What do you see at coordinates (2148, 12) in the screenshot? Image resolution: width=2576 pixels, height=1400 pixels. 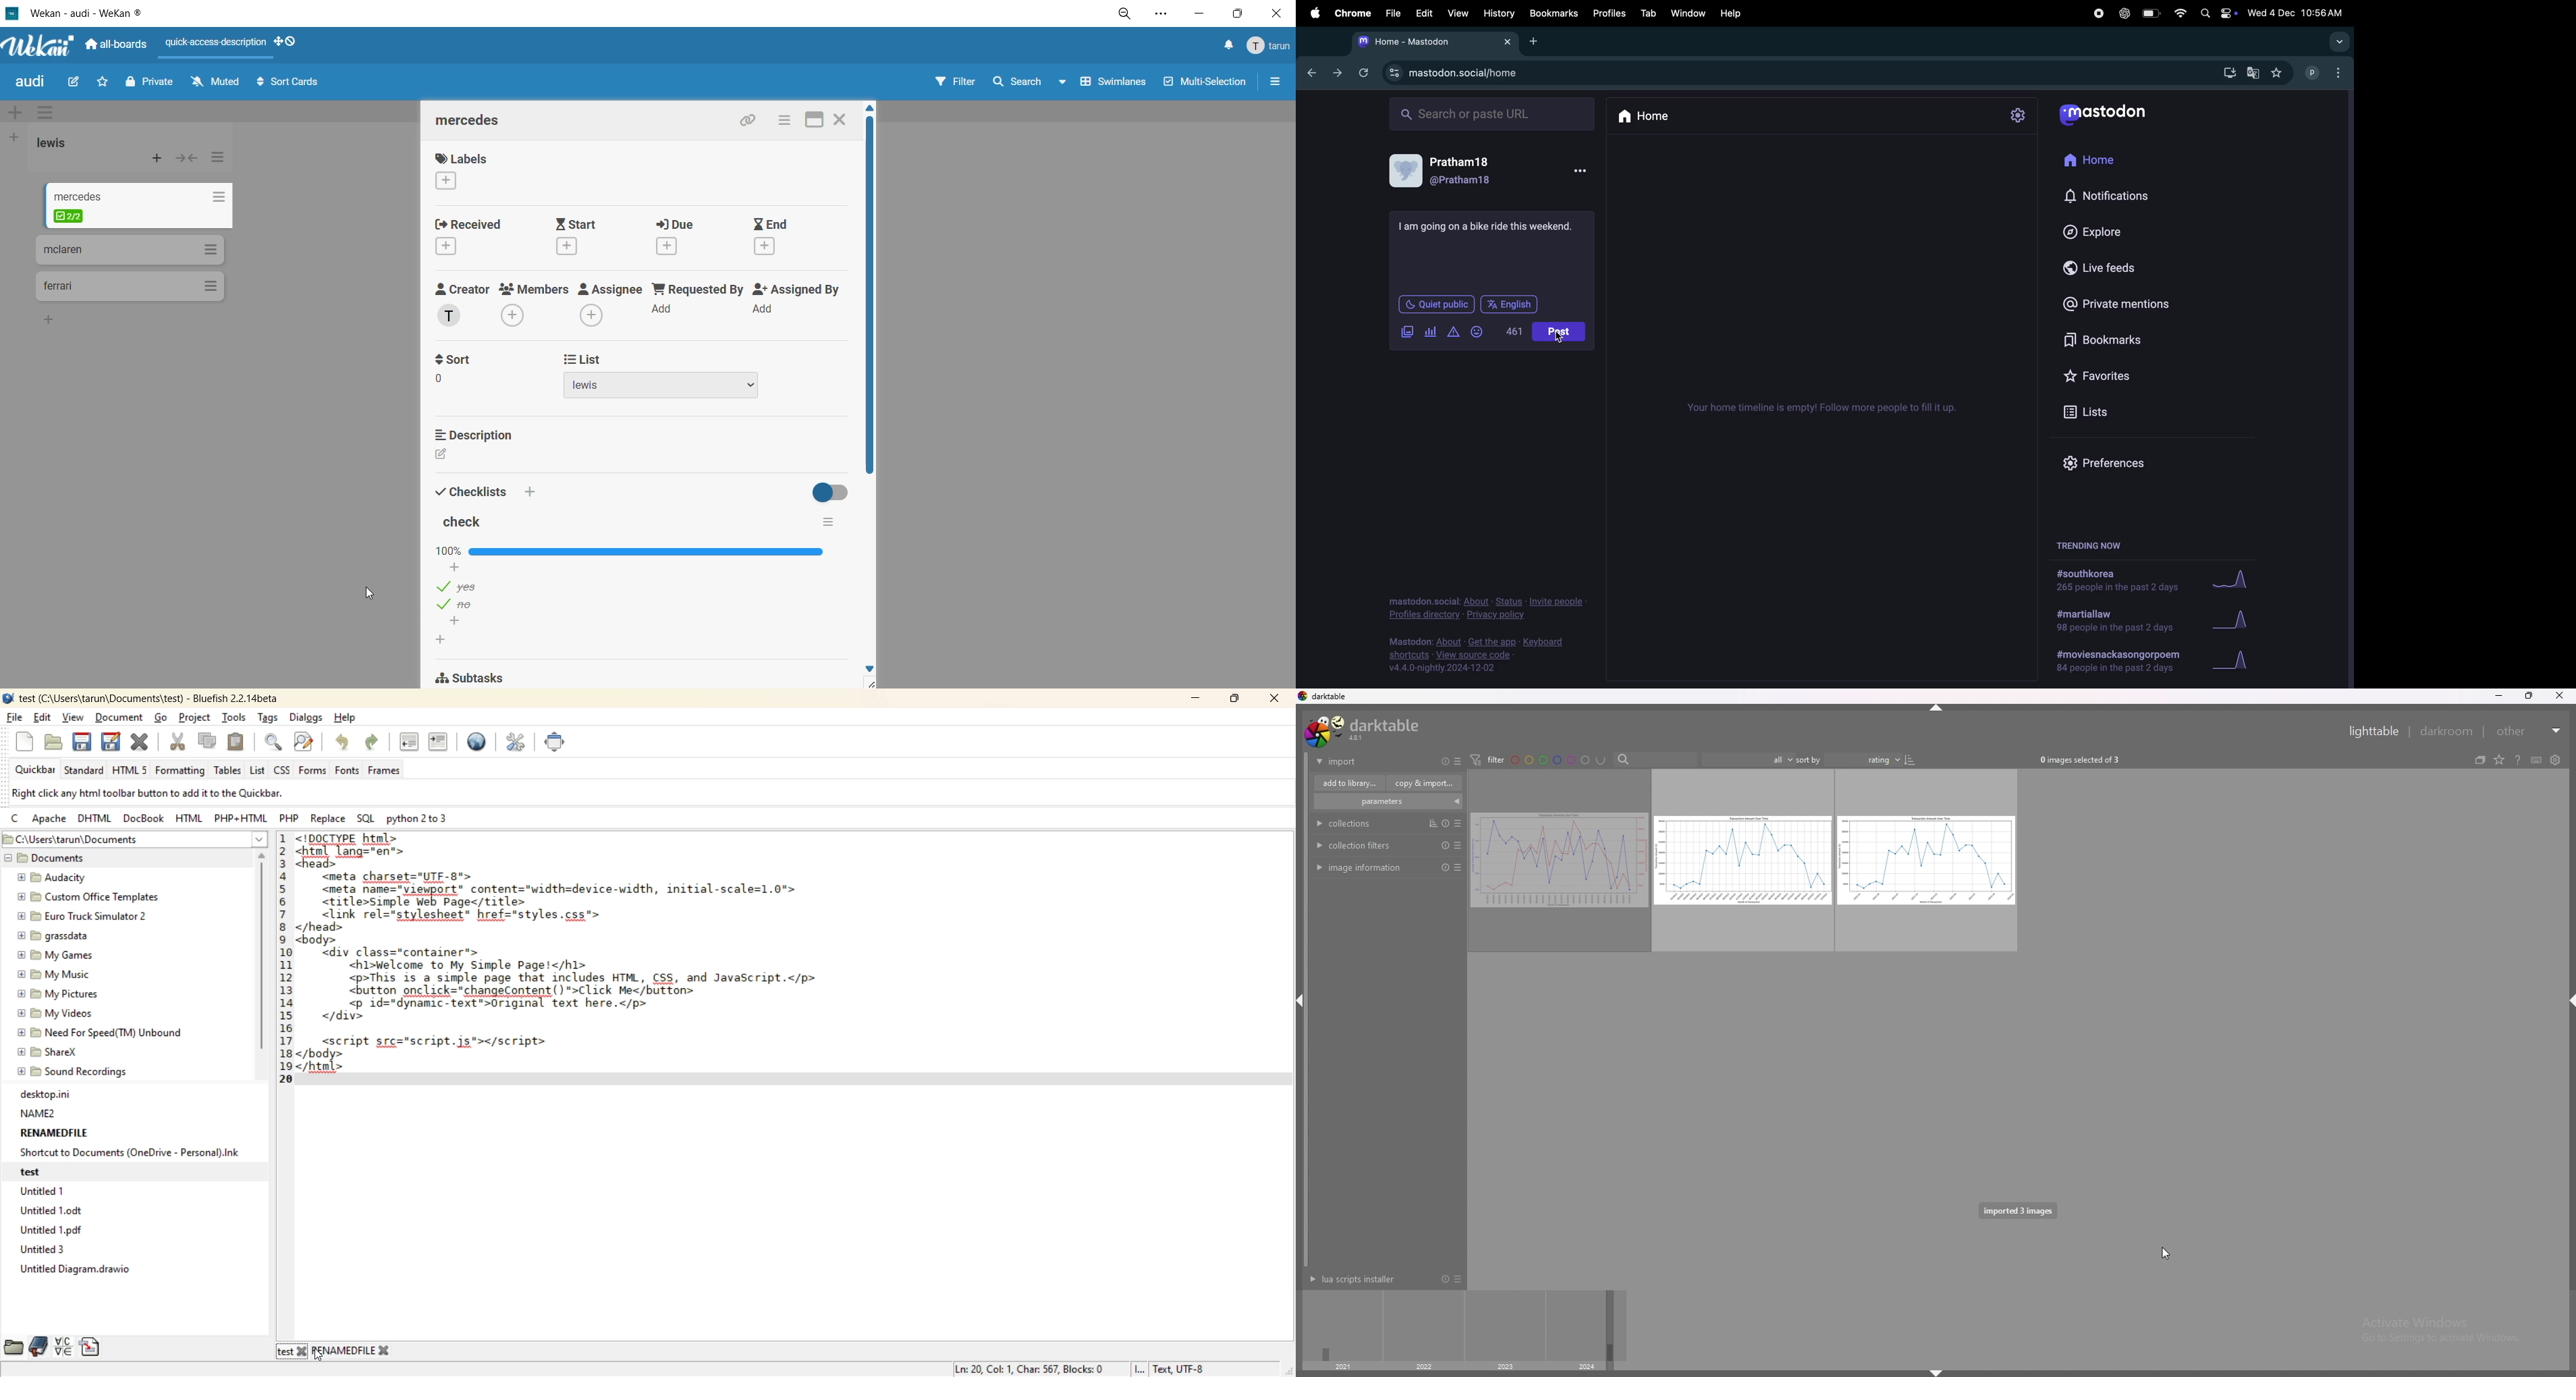 I see `battery` at bounding box center [2148, 12].